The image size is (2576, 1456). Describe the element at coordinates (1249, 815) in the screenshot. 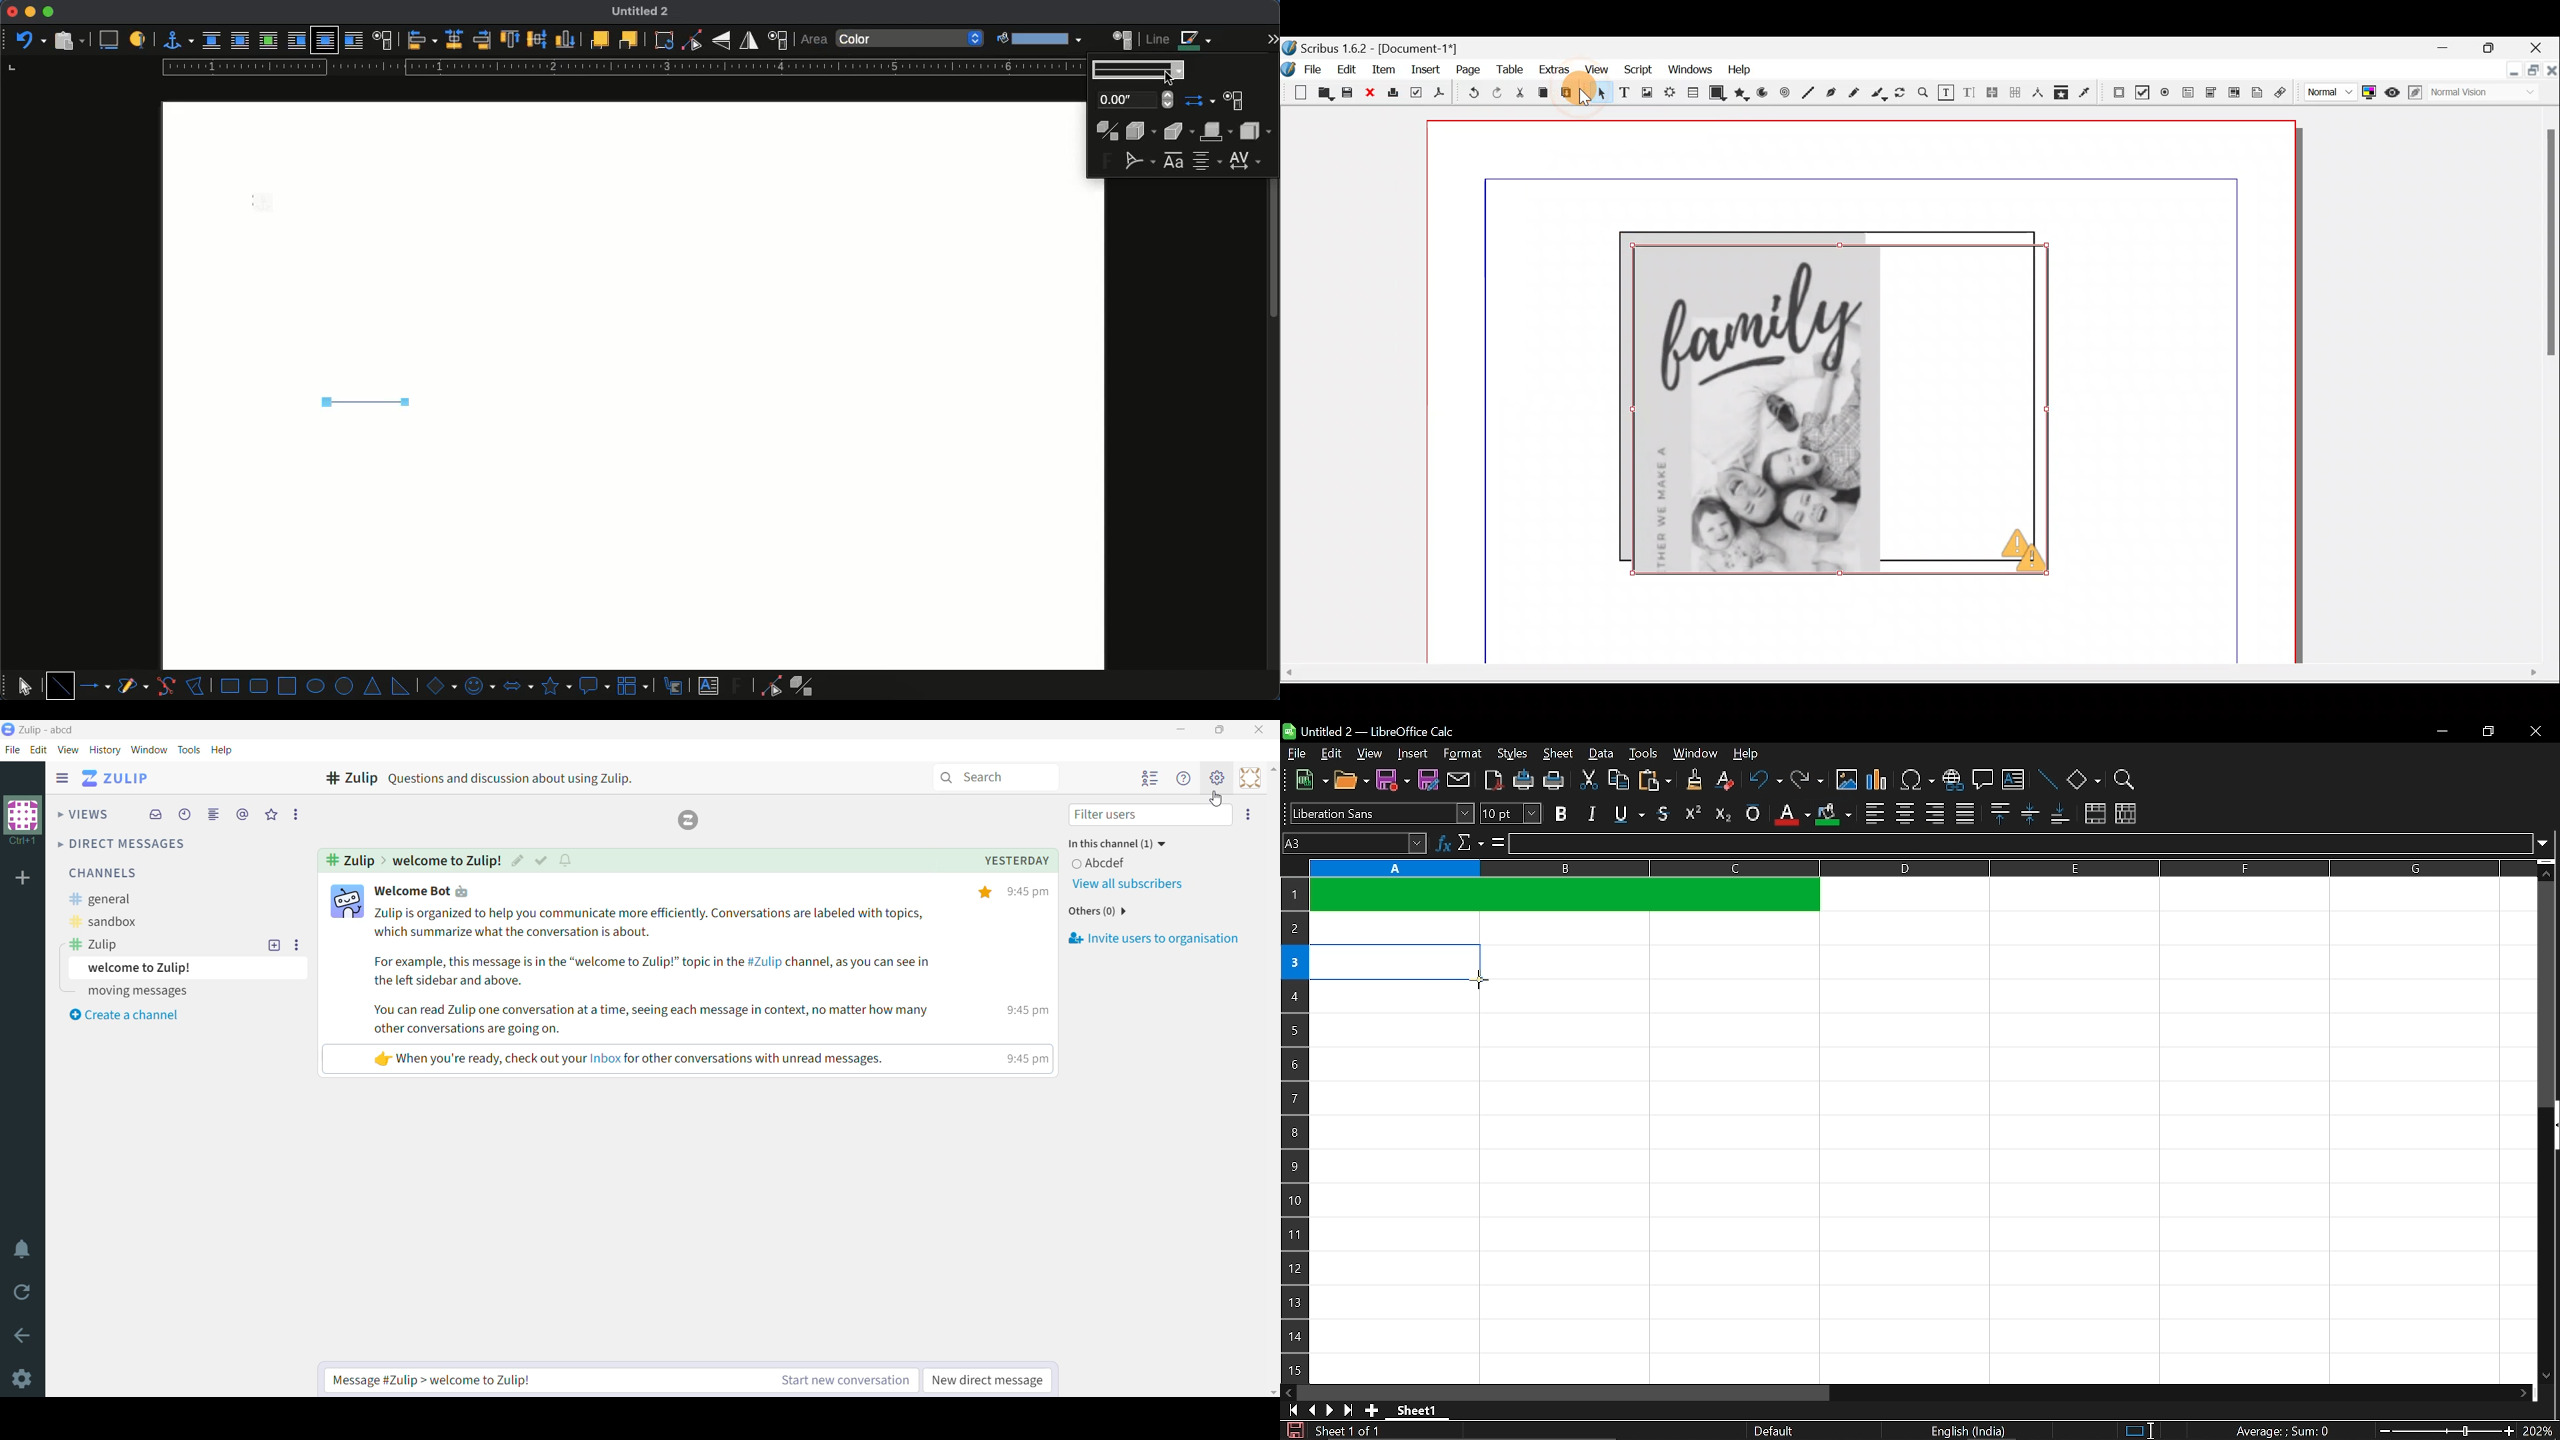

I see `Invite users to organization` at that location.